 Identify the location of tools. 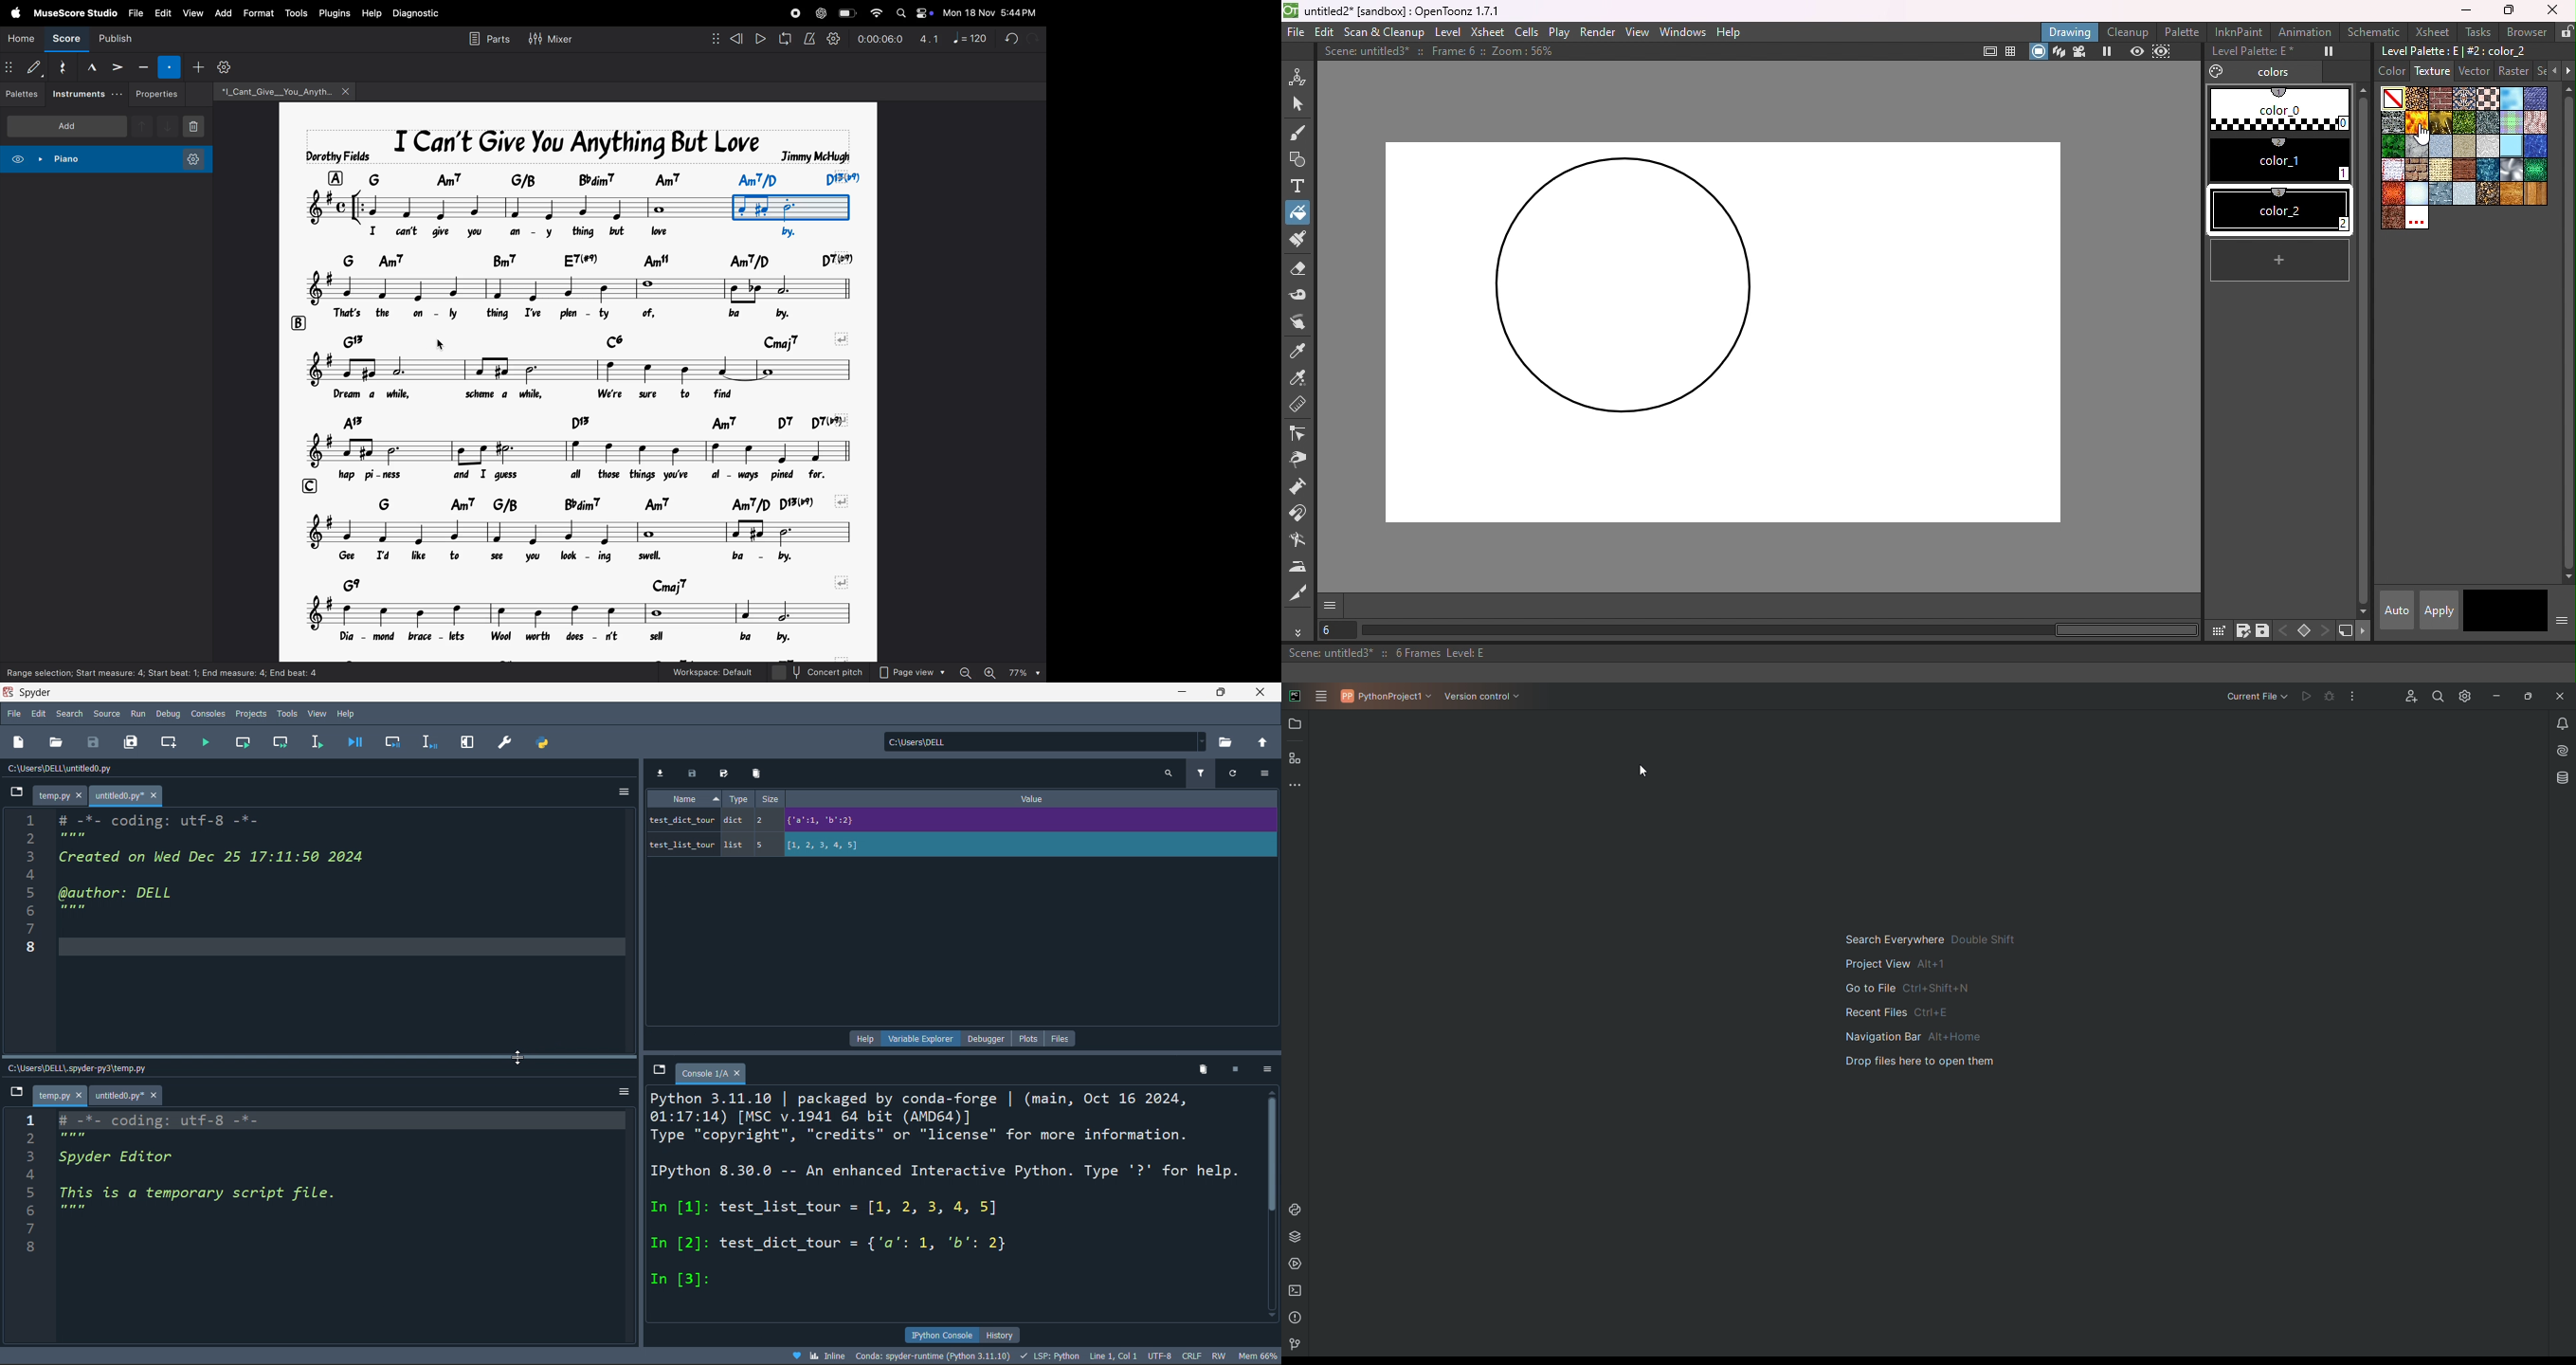
(286, 713).